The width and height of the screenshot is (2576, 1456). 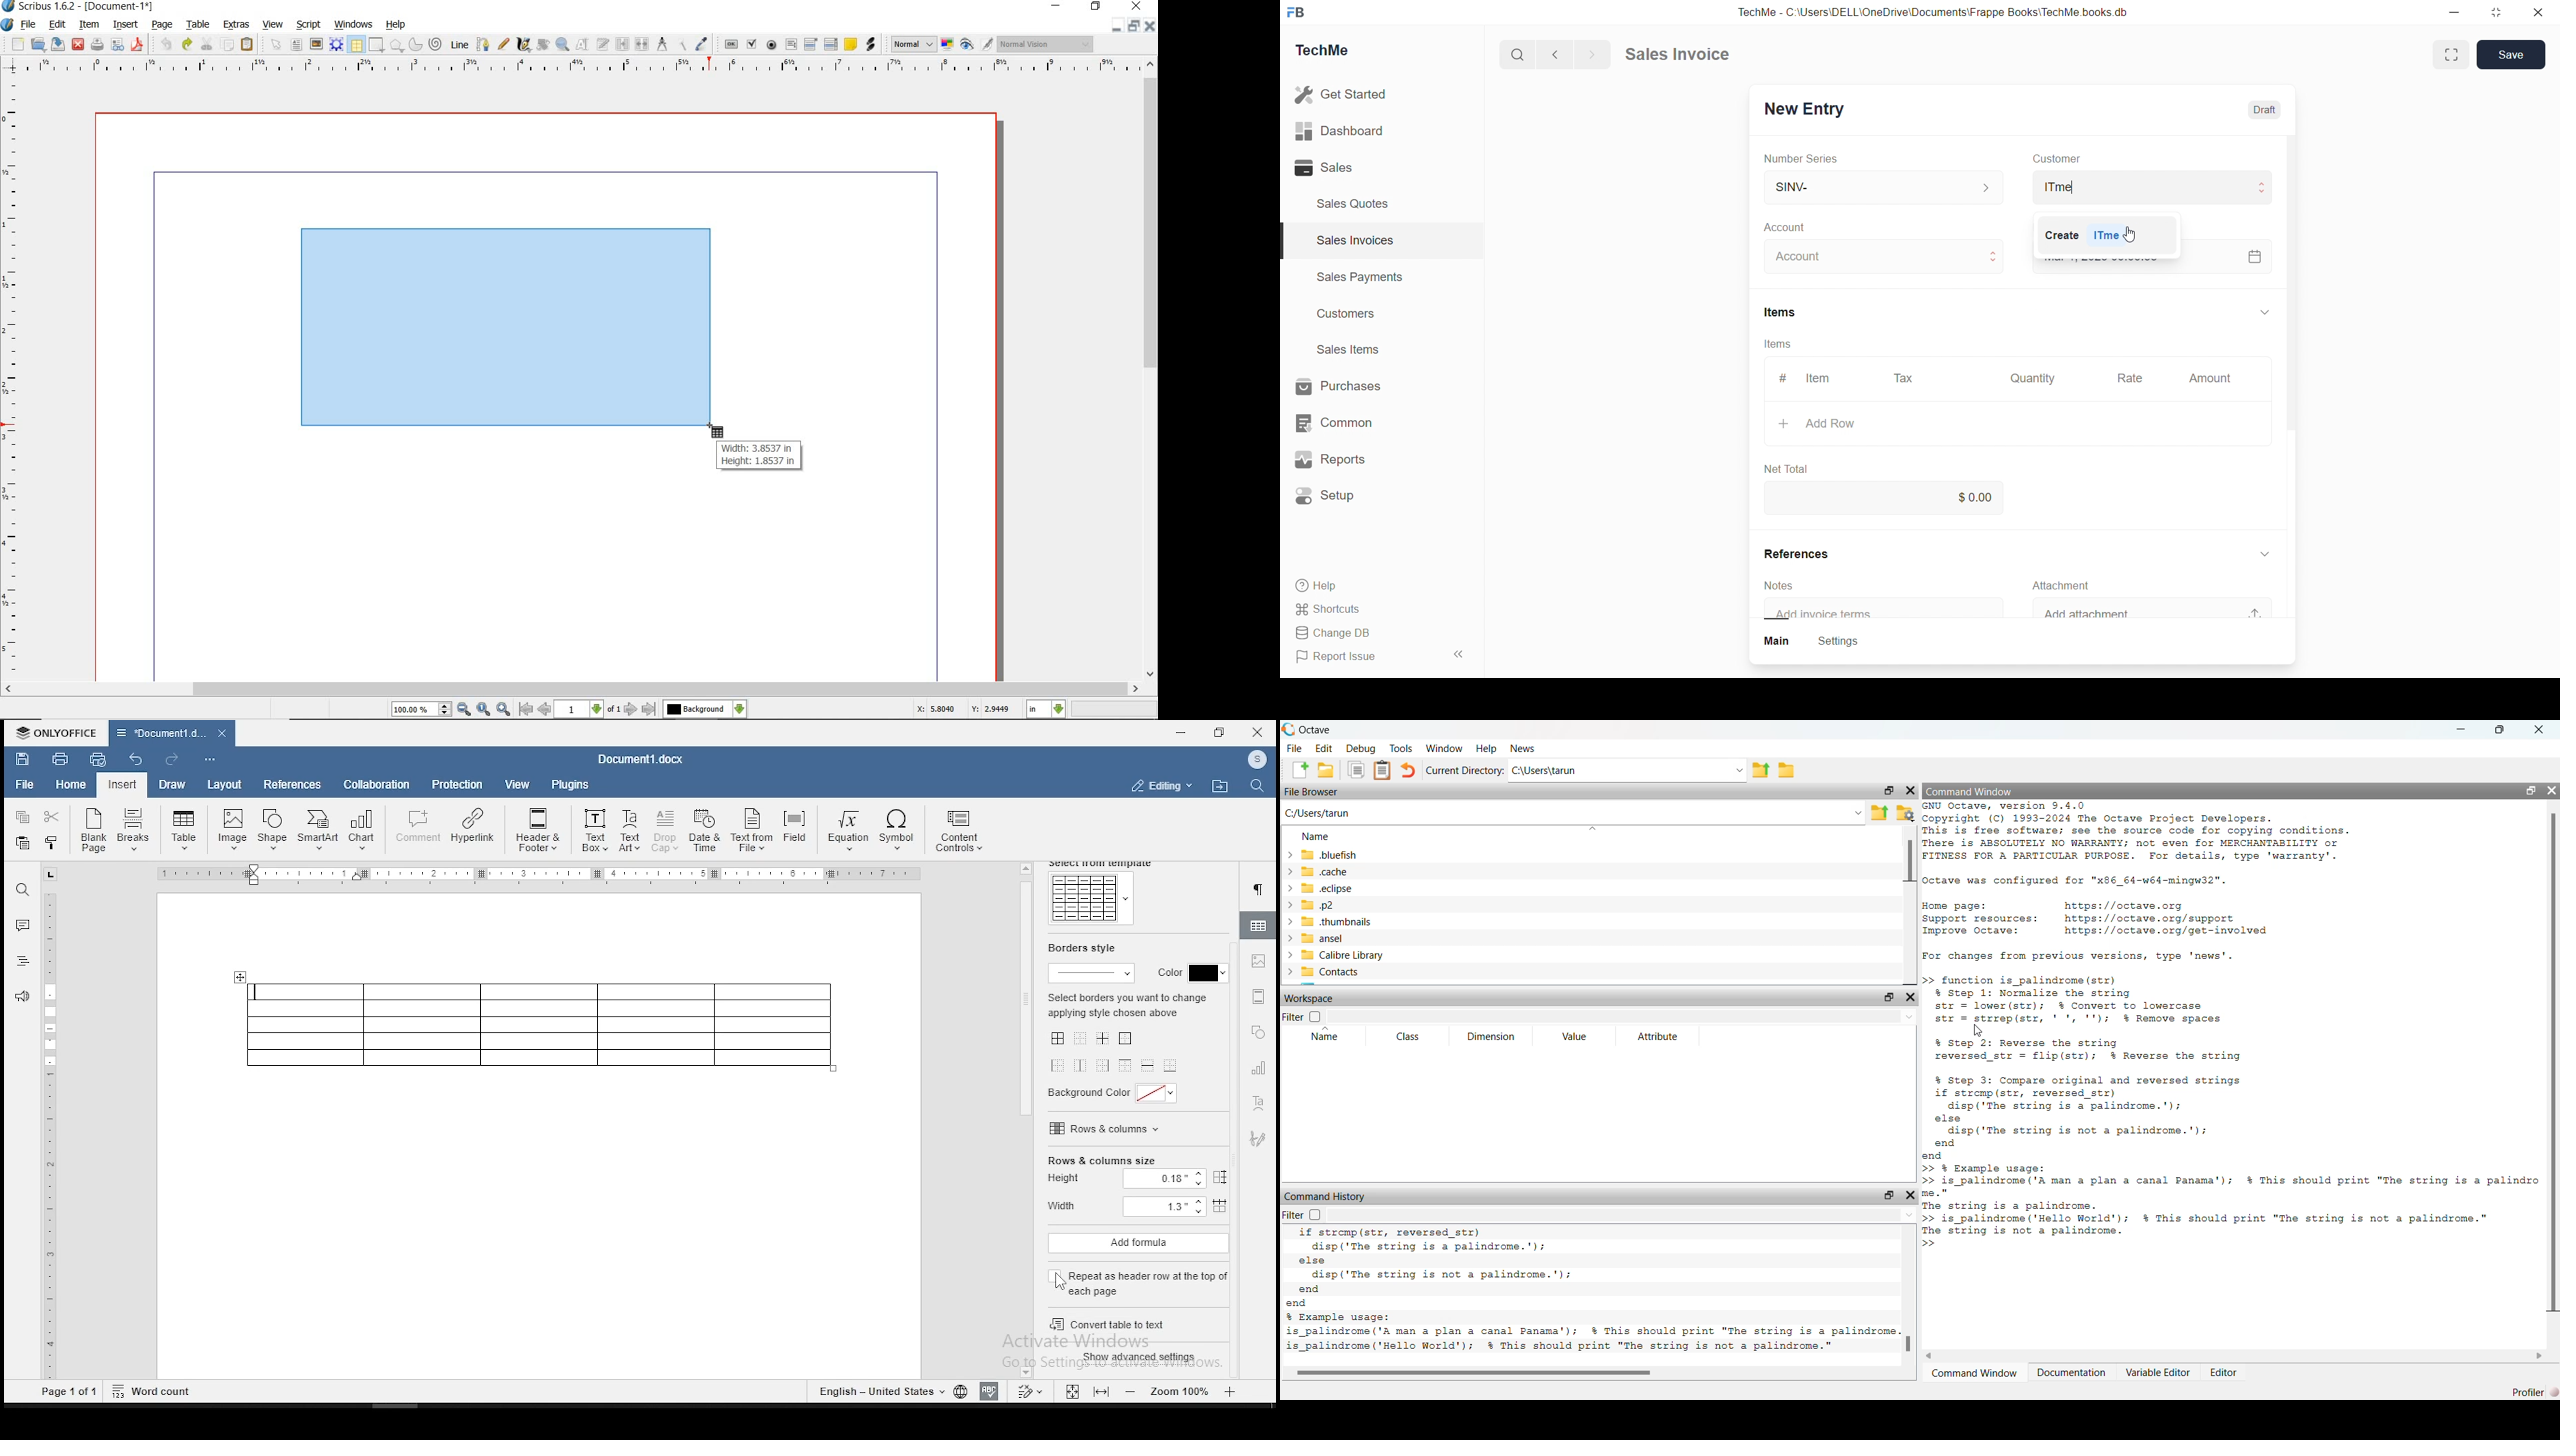 What do you see at coordinates (751, 832) in the screenshot?
I see `Text From File` at bounding box center [751, 832].